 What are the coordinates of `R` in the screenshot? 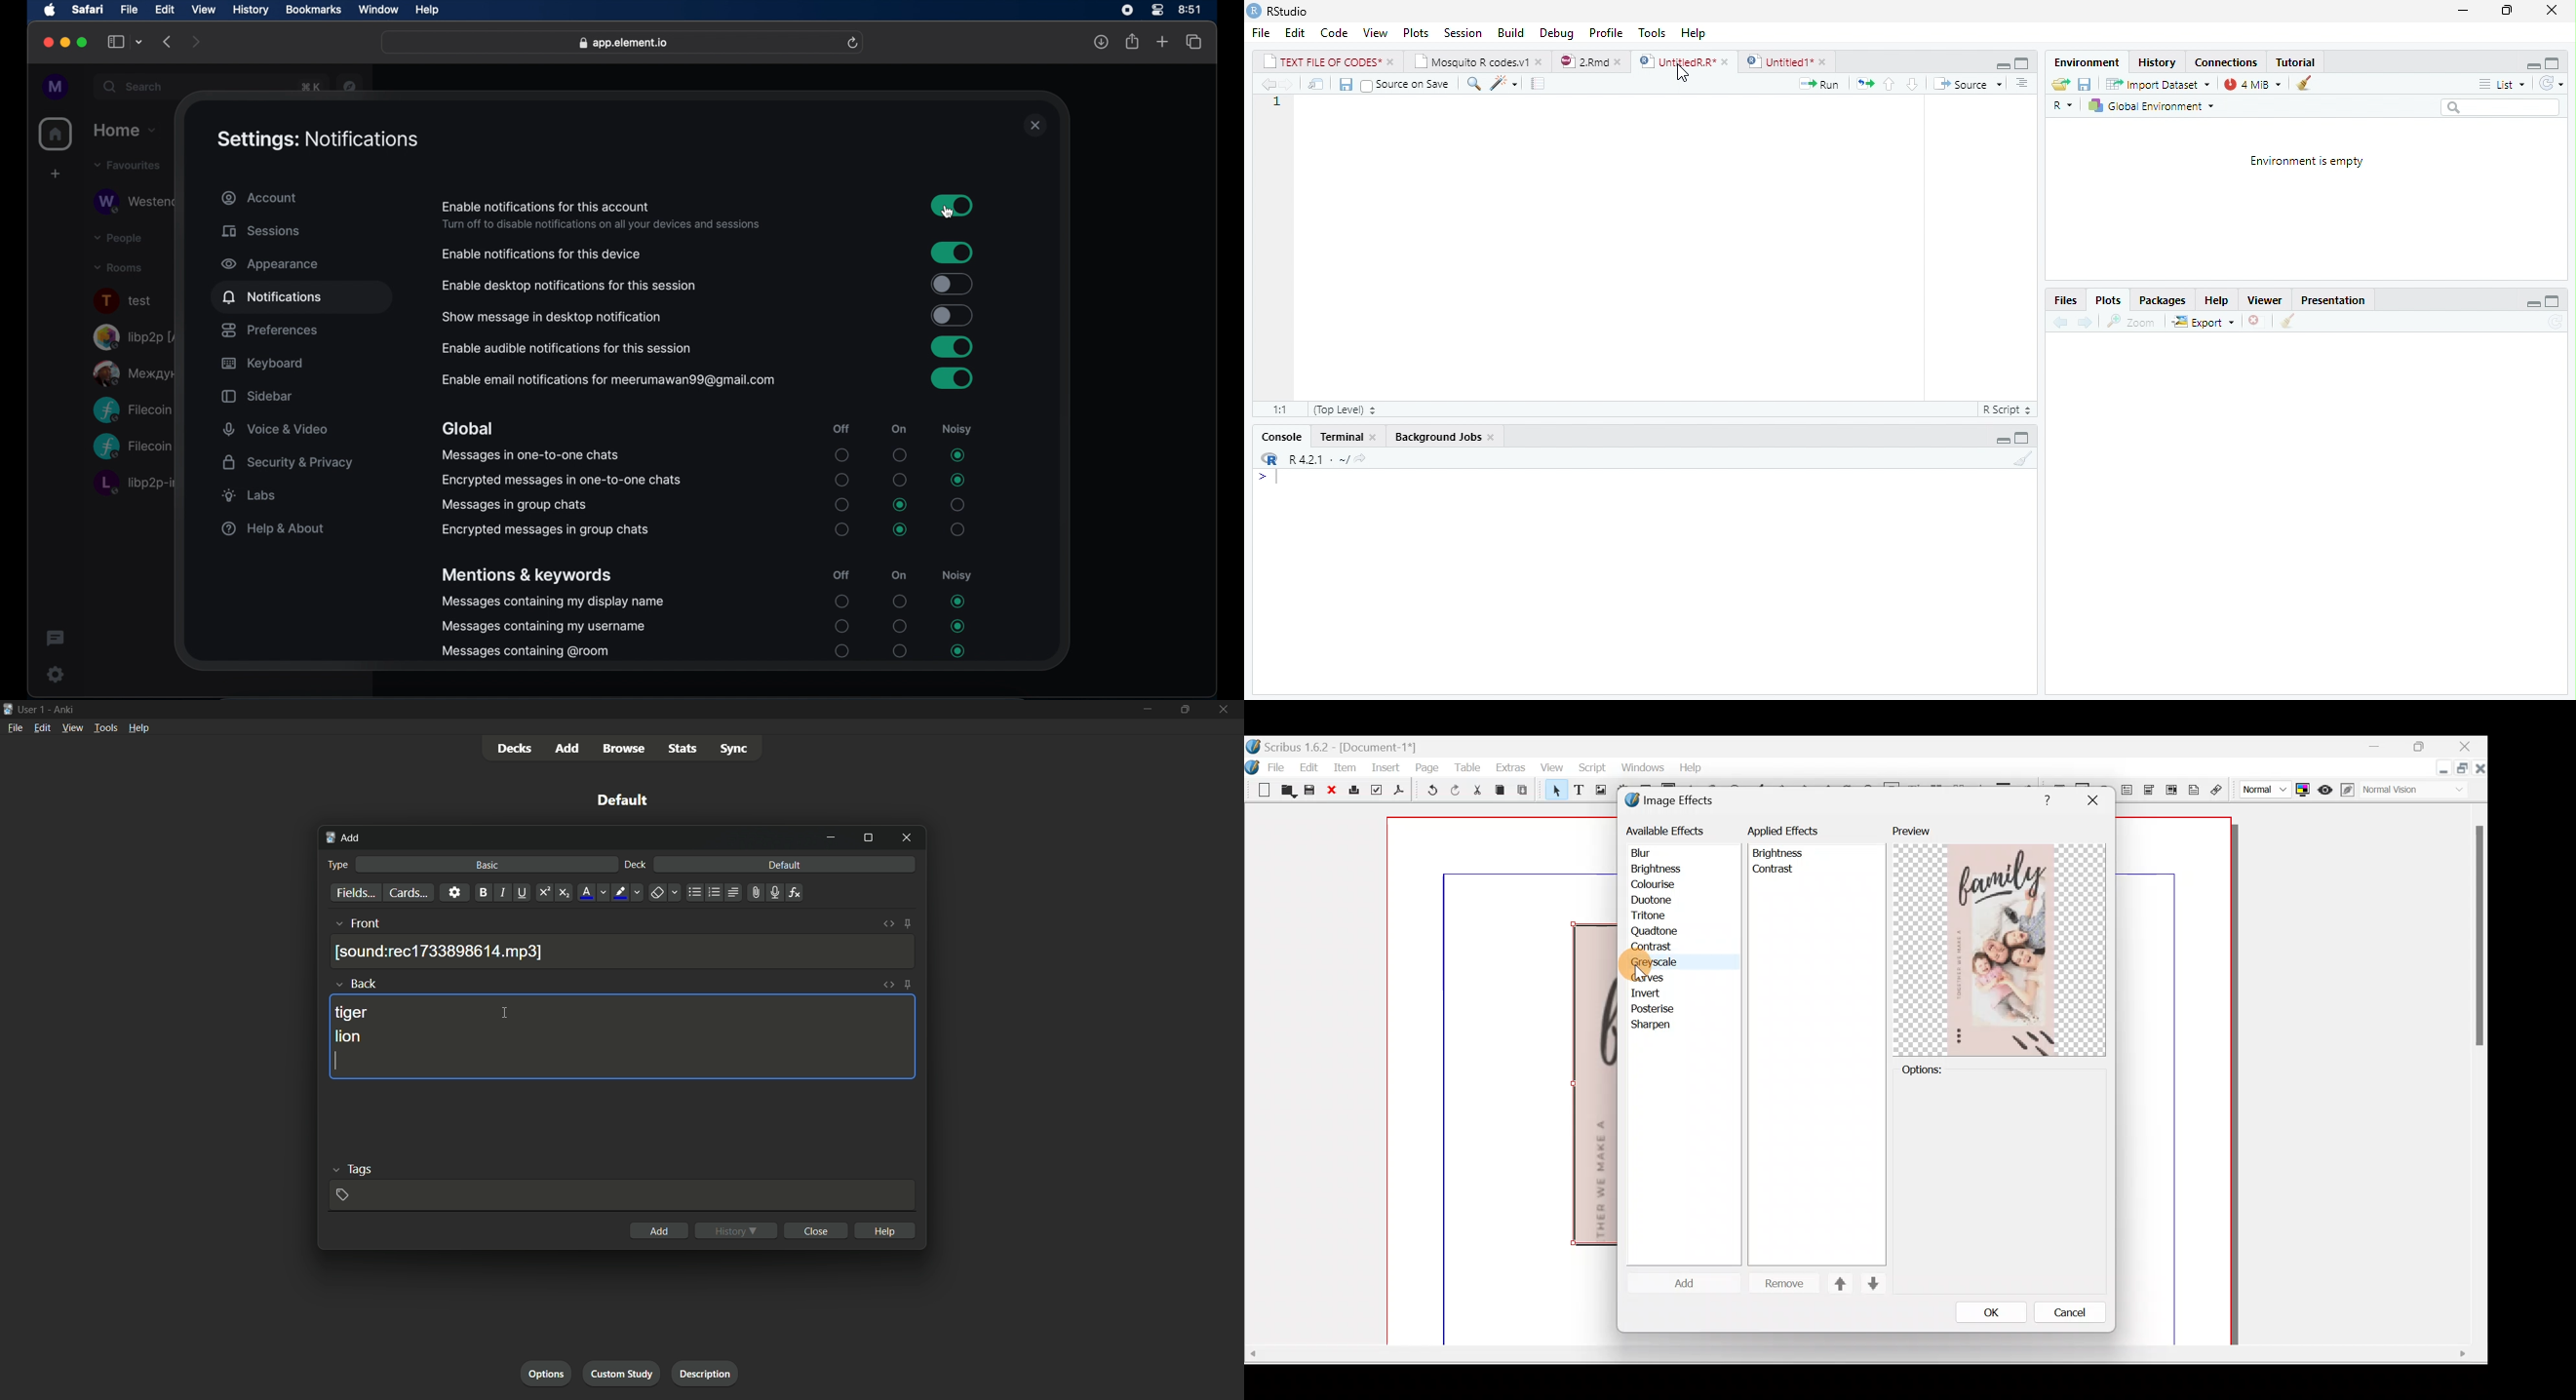 It's located at (2061, 104).